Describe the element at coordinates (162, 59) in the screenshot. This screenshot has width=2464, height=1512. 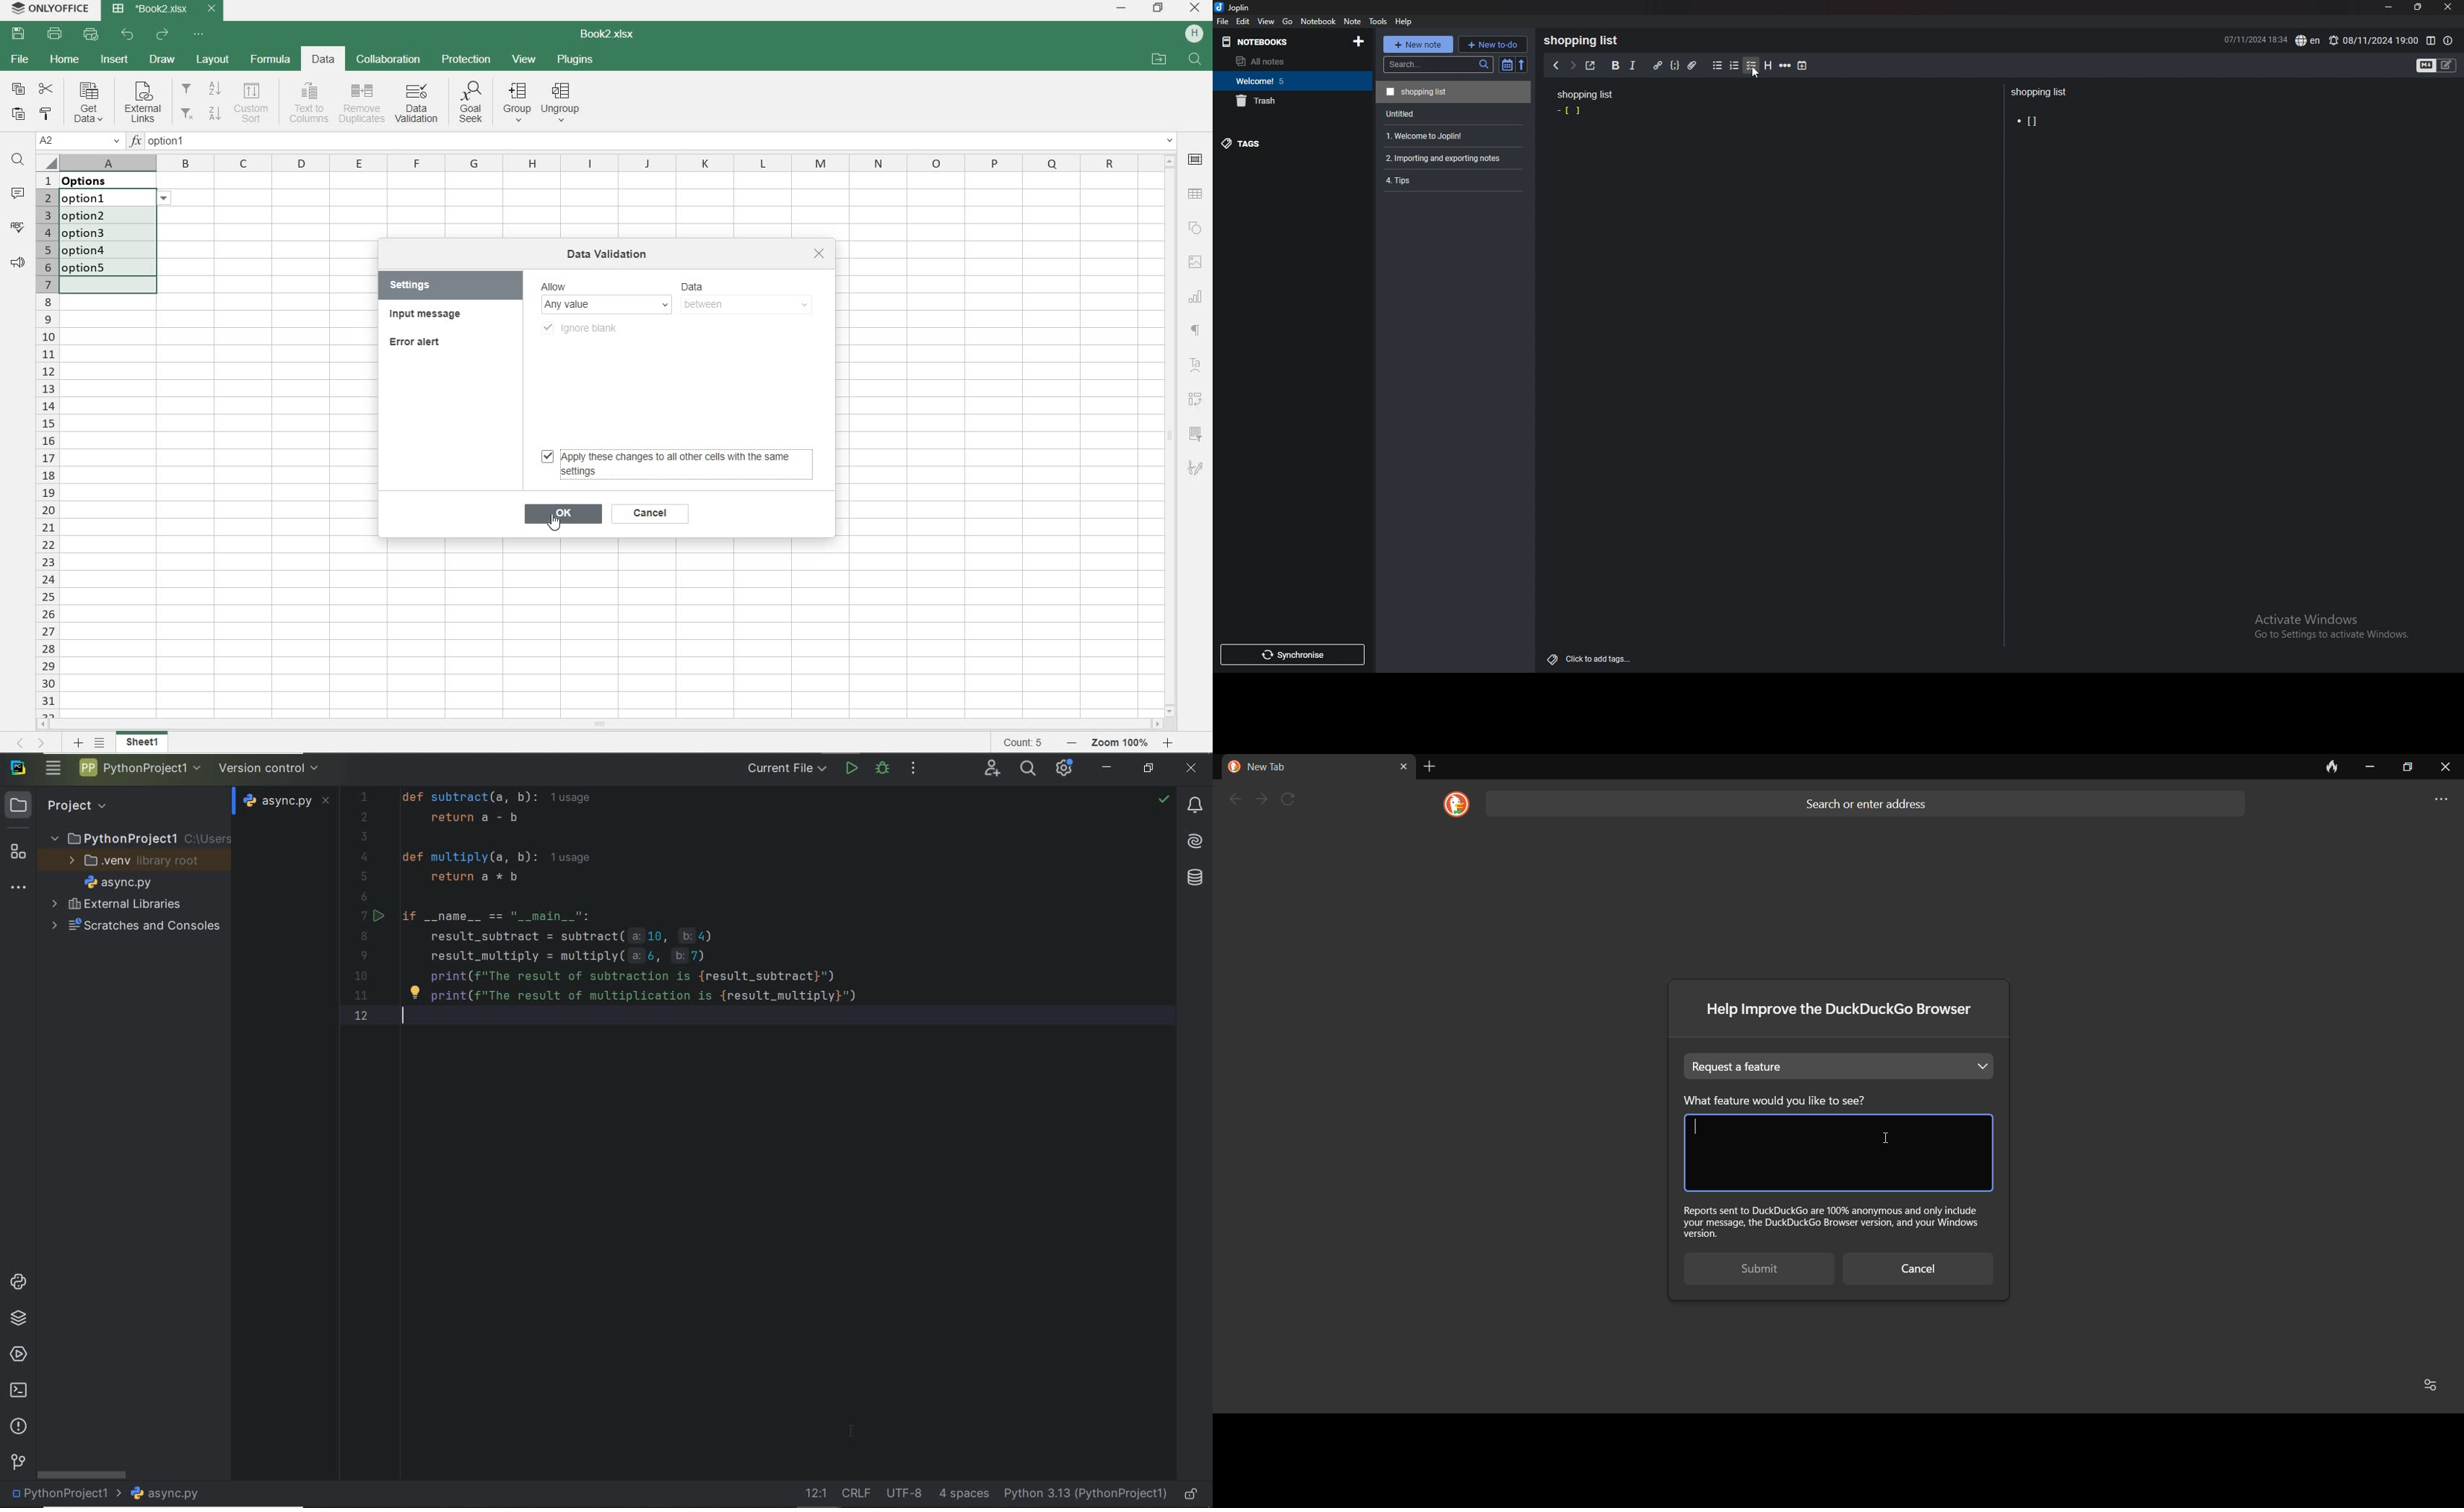
I see `DRAW` at that location.